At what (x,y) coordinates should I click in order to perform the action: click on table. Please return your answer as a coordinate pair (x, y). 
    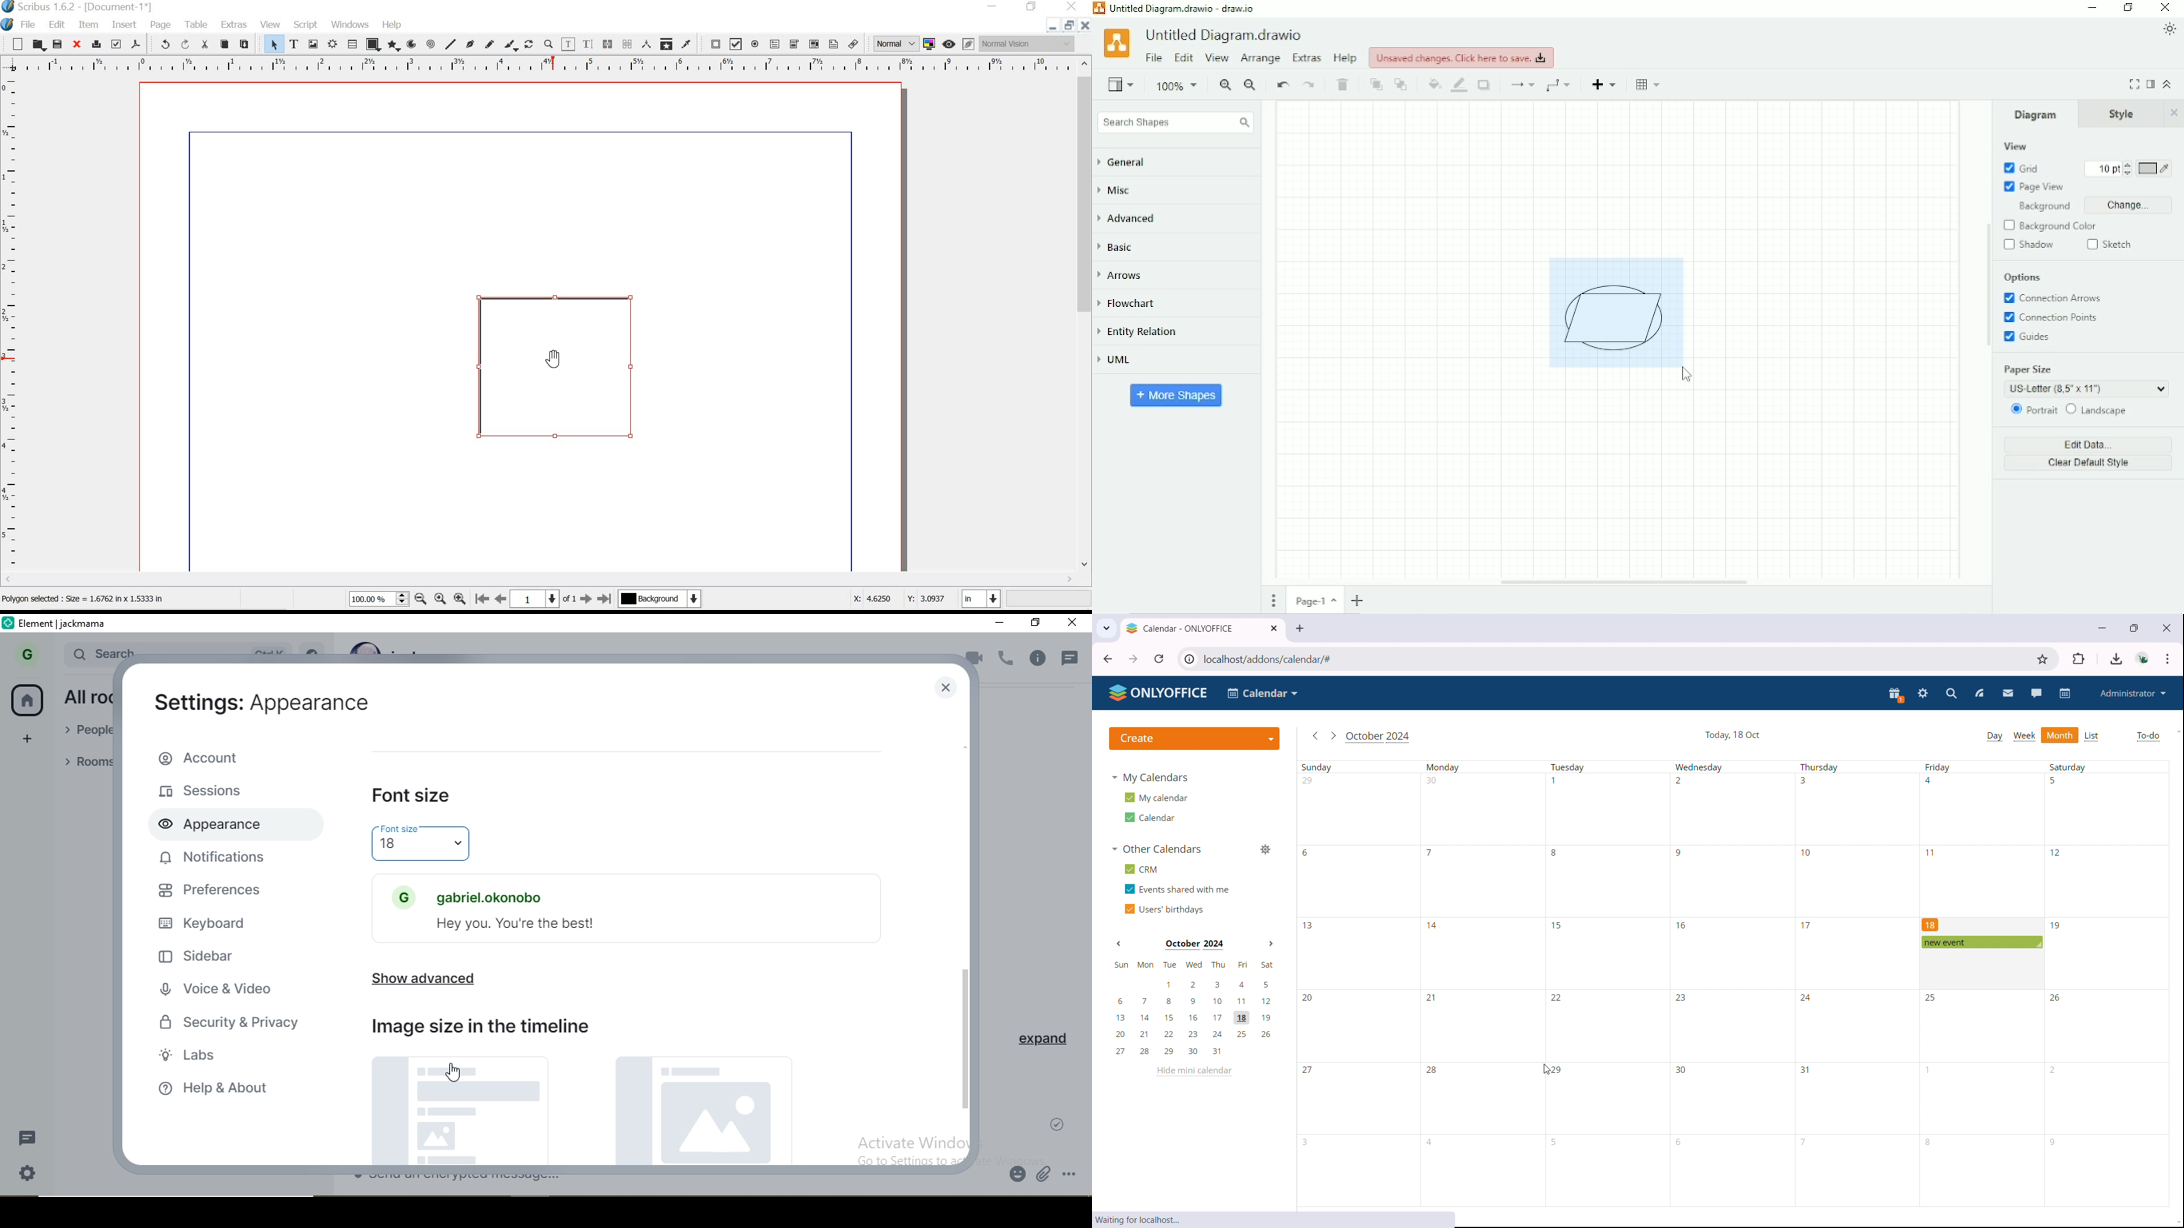
    Looking at the image, I should click on (352, 44).